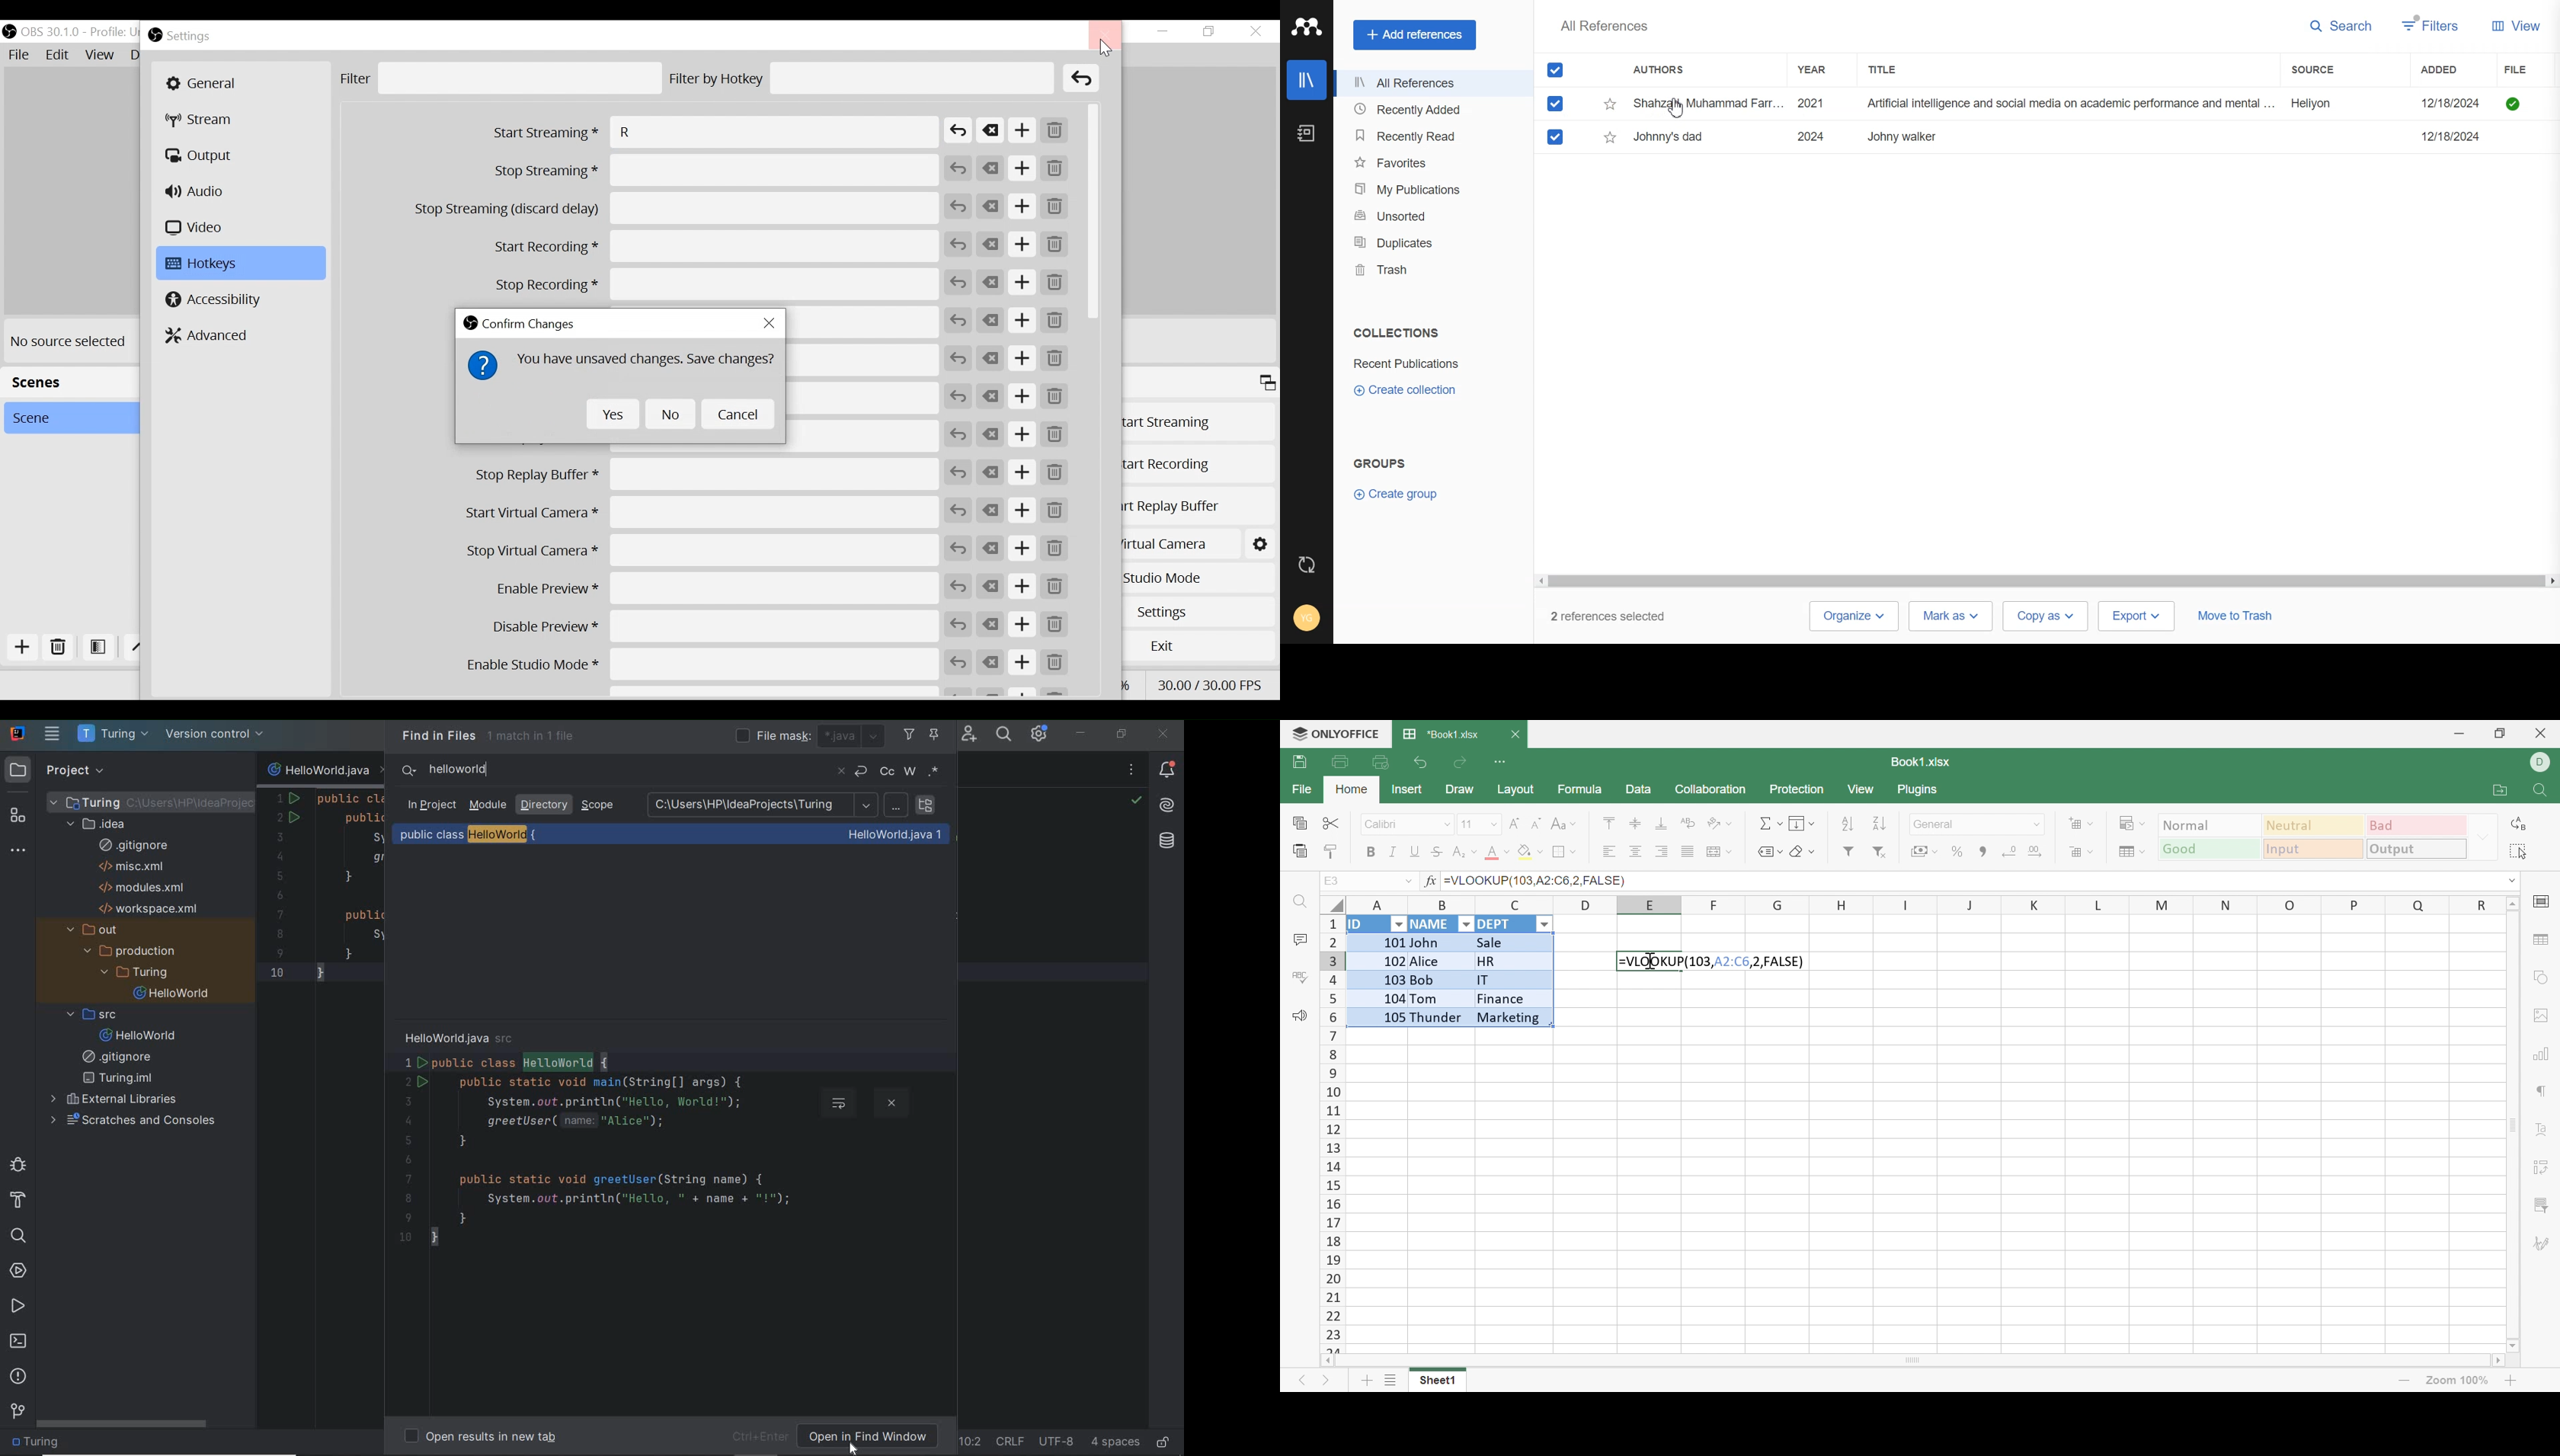 The height and width of the screenshot is (1456, 2576). I want to click on Scroll Bar, so click(2513, 1124).